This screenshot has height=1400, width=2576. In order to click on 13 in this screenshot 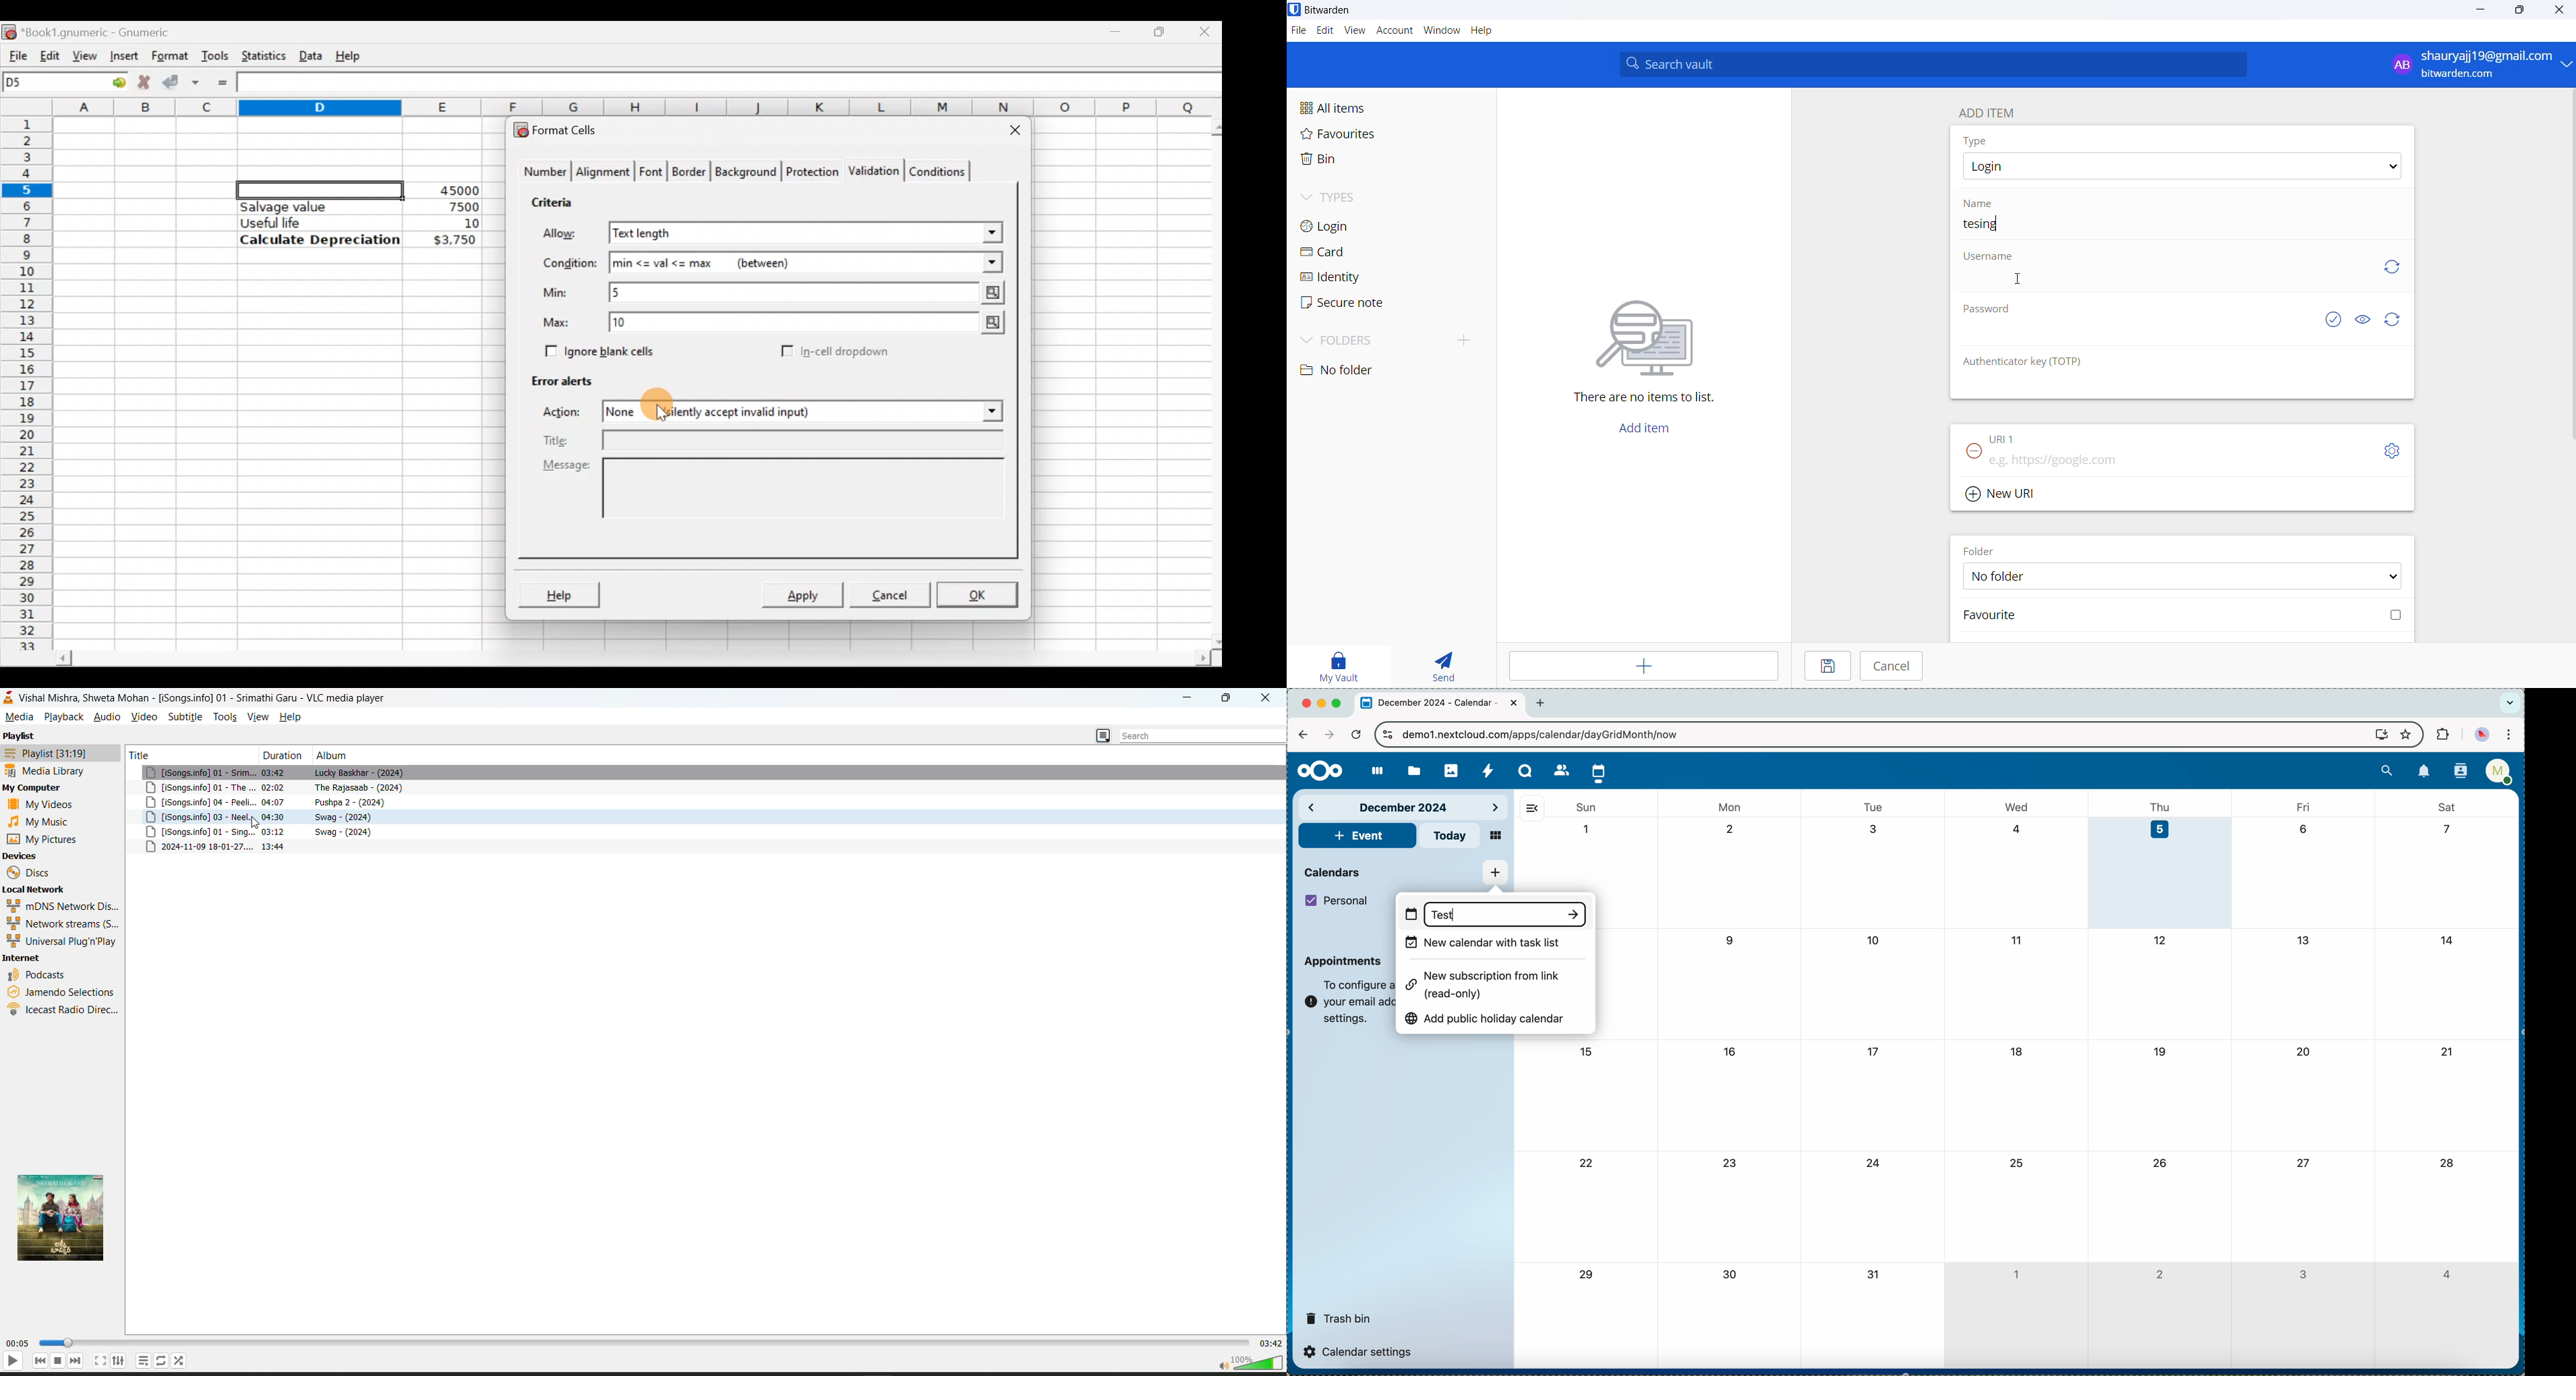, I will do `click(2304, 939)`.